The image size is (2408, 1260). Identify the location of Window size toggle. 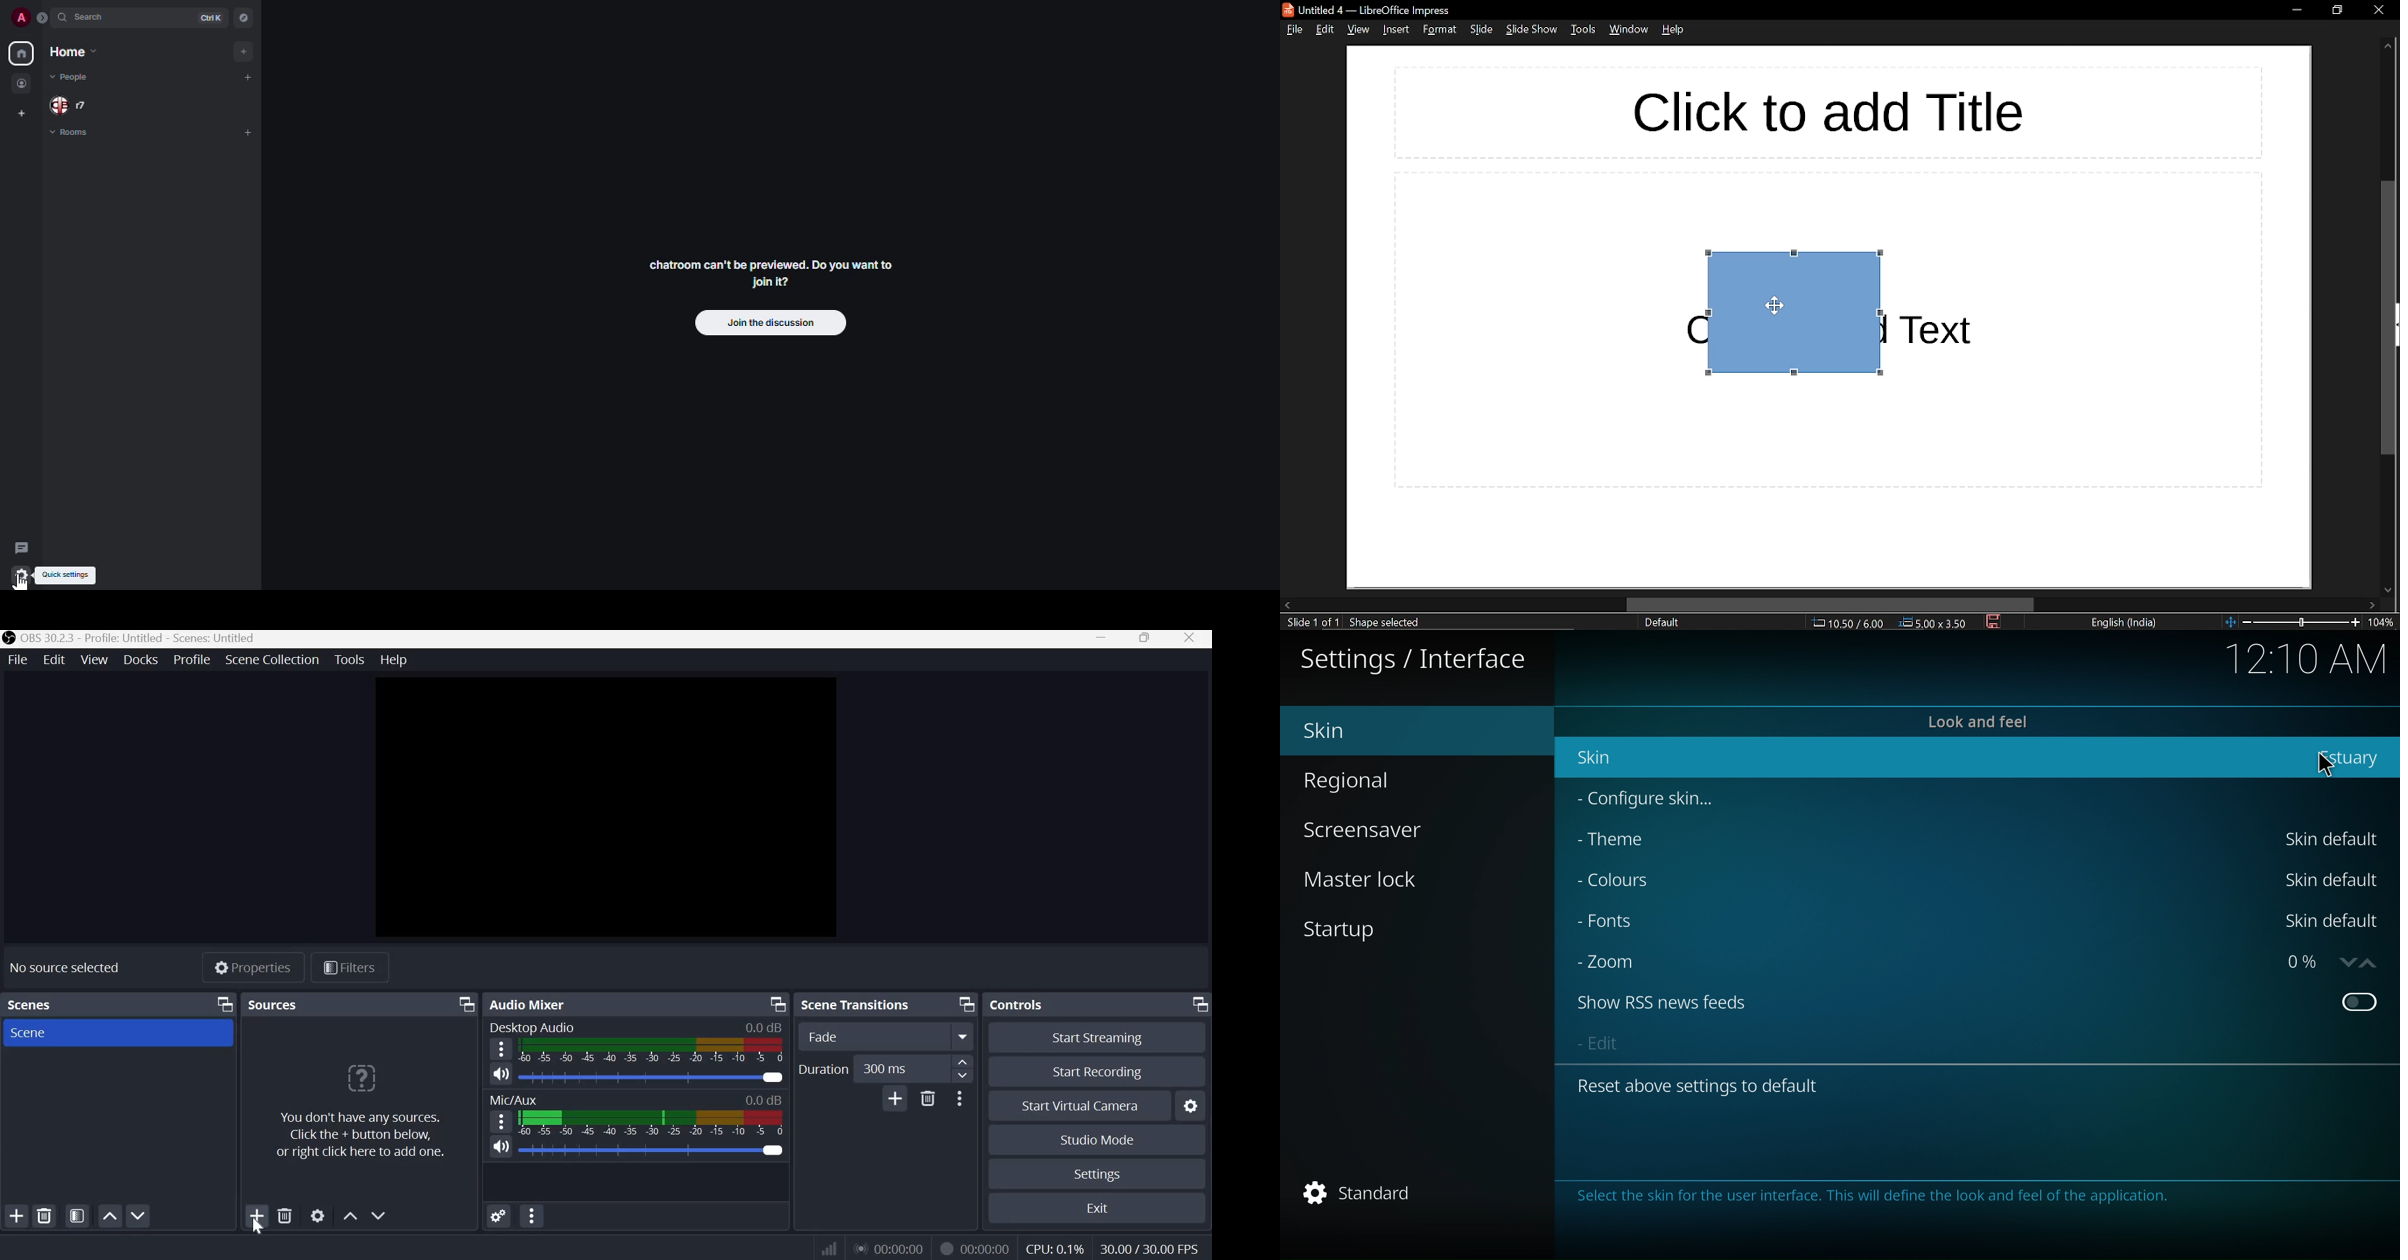
(1146, 639).